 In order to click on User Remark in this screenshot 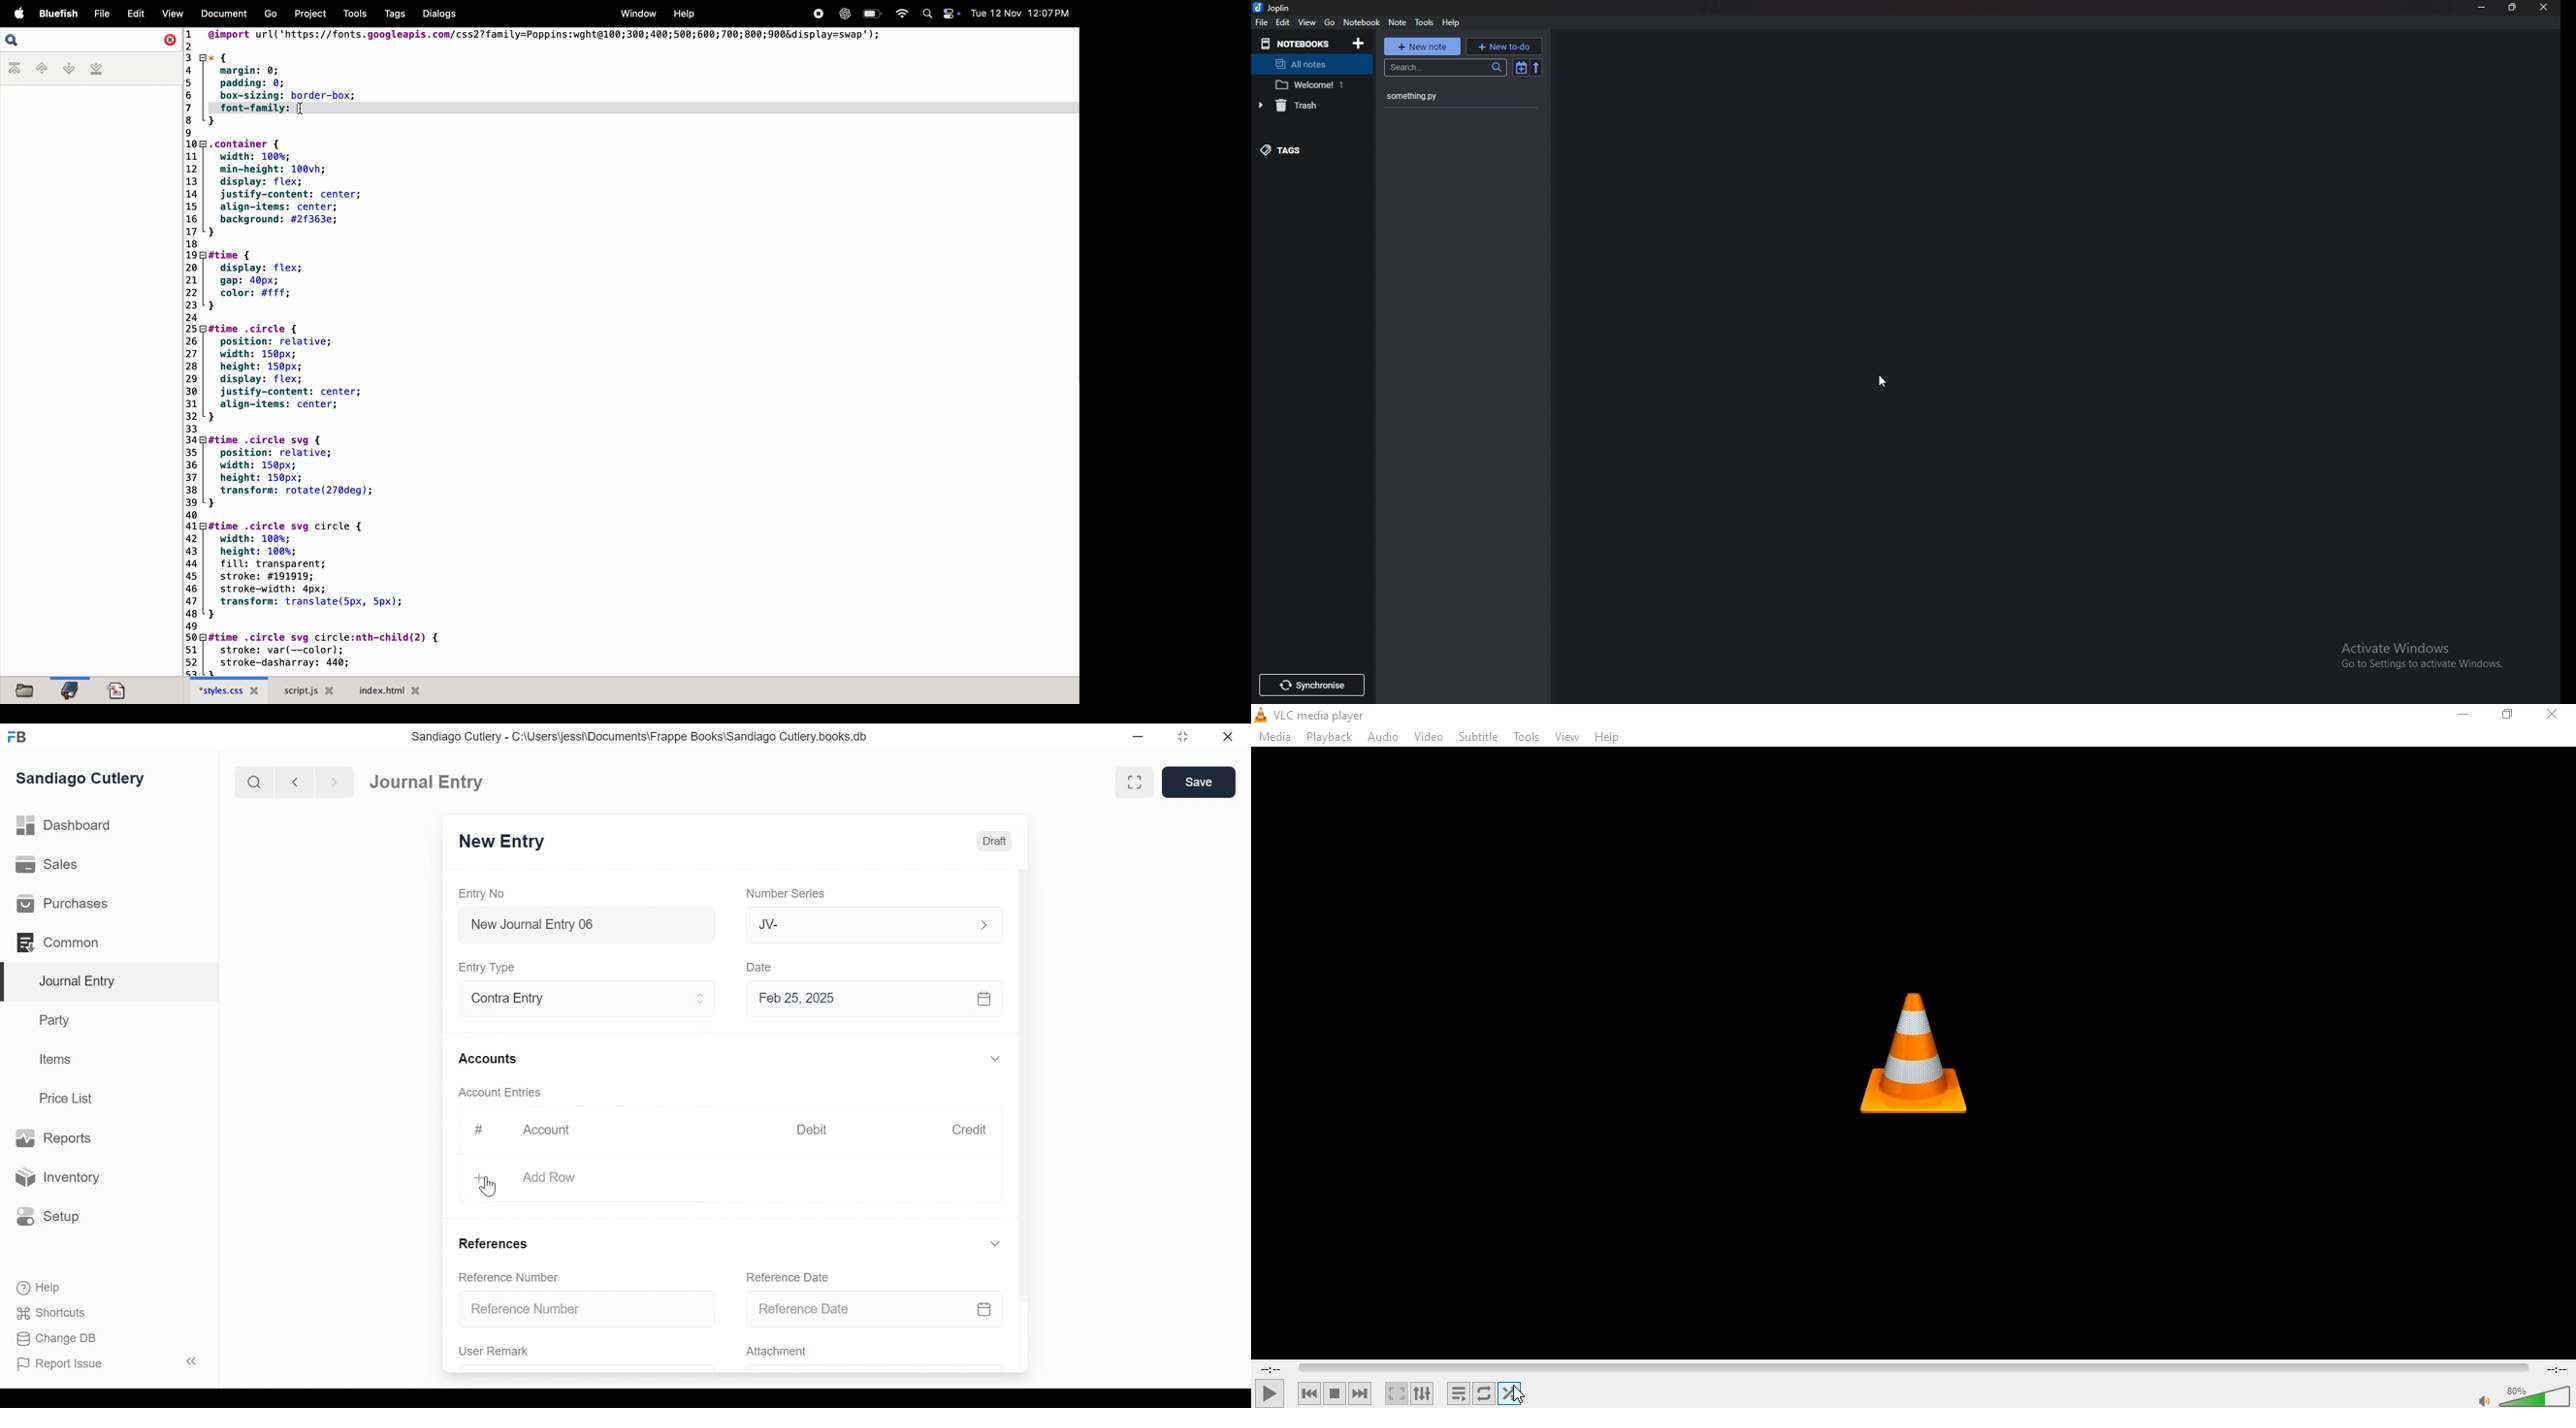, I will do `click(494, 1351)`.